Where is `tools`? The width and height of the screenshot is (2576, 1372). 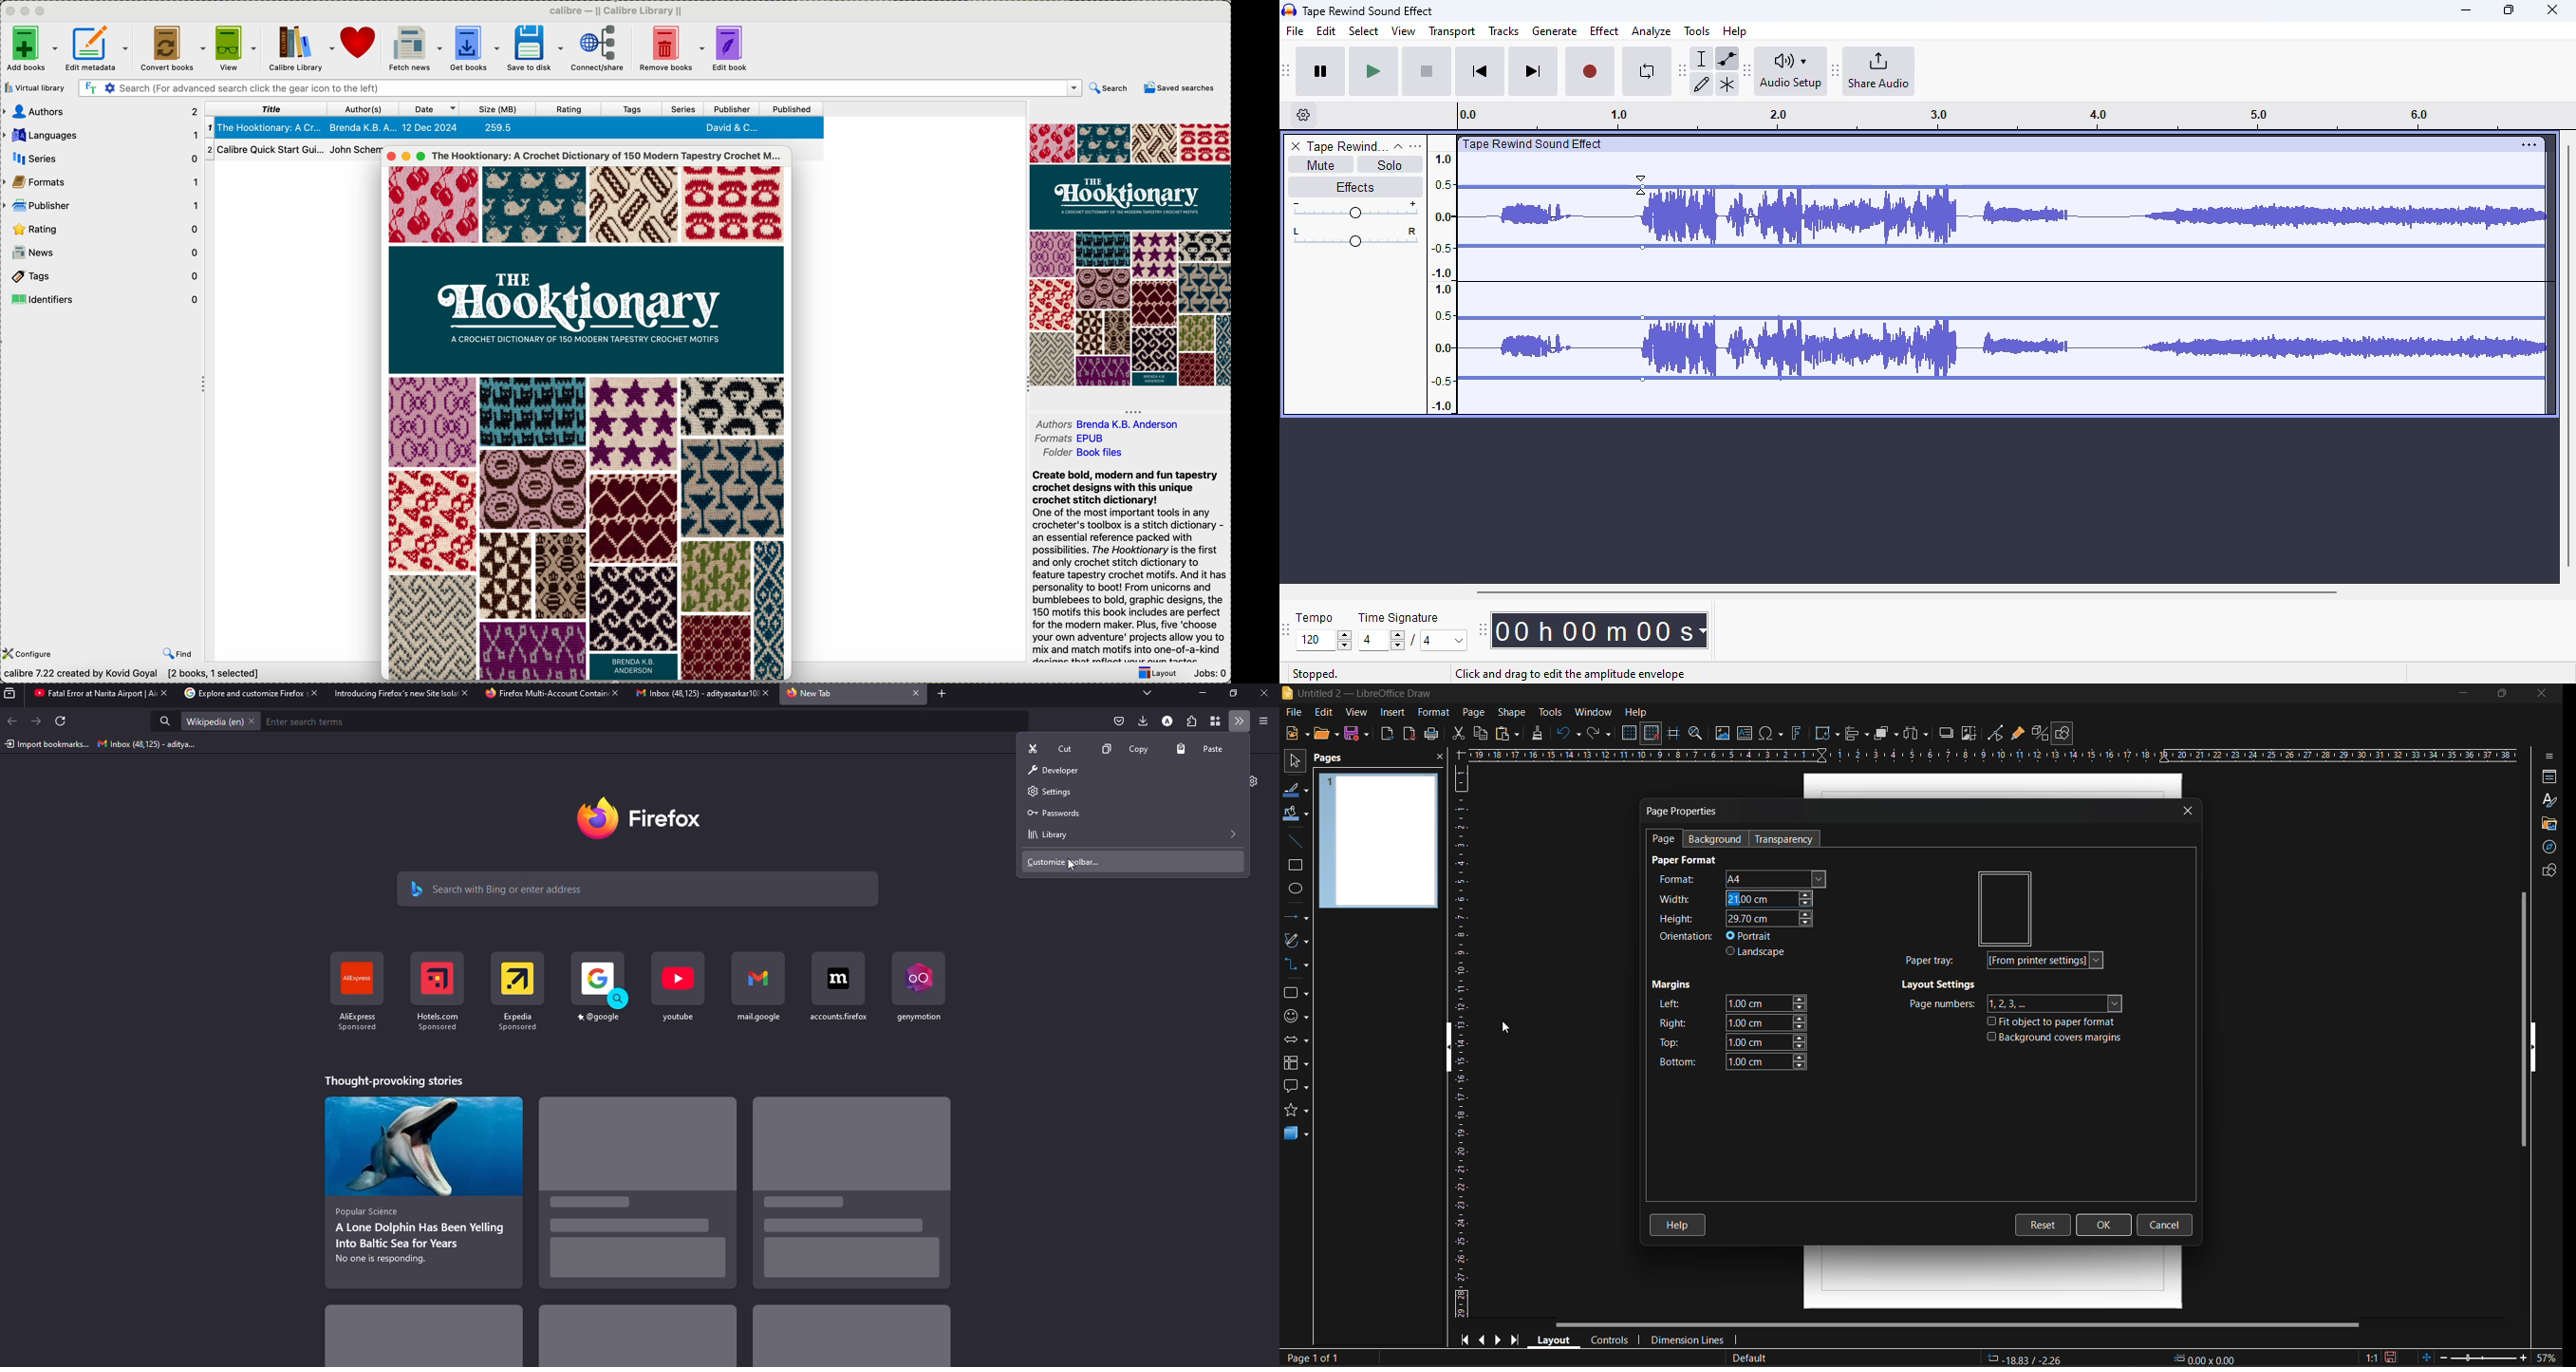
tools is located at coordinates (1697, 30).